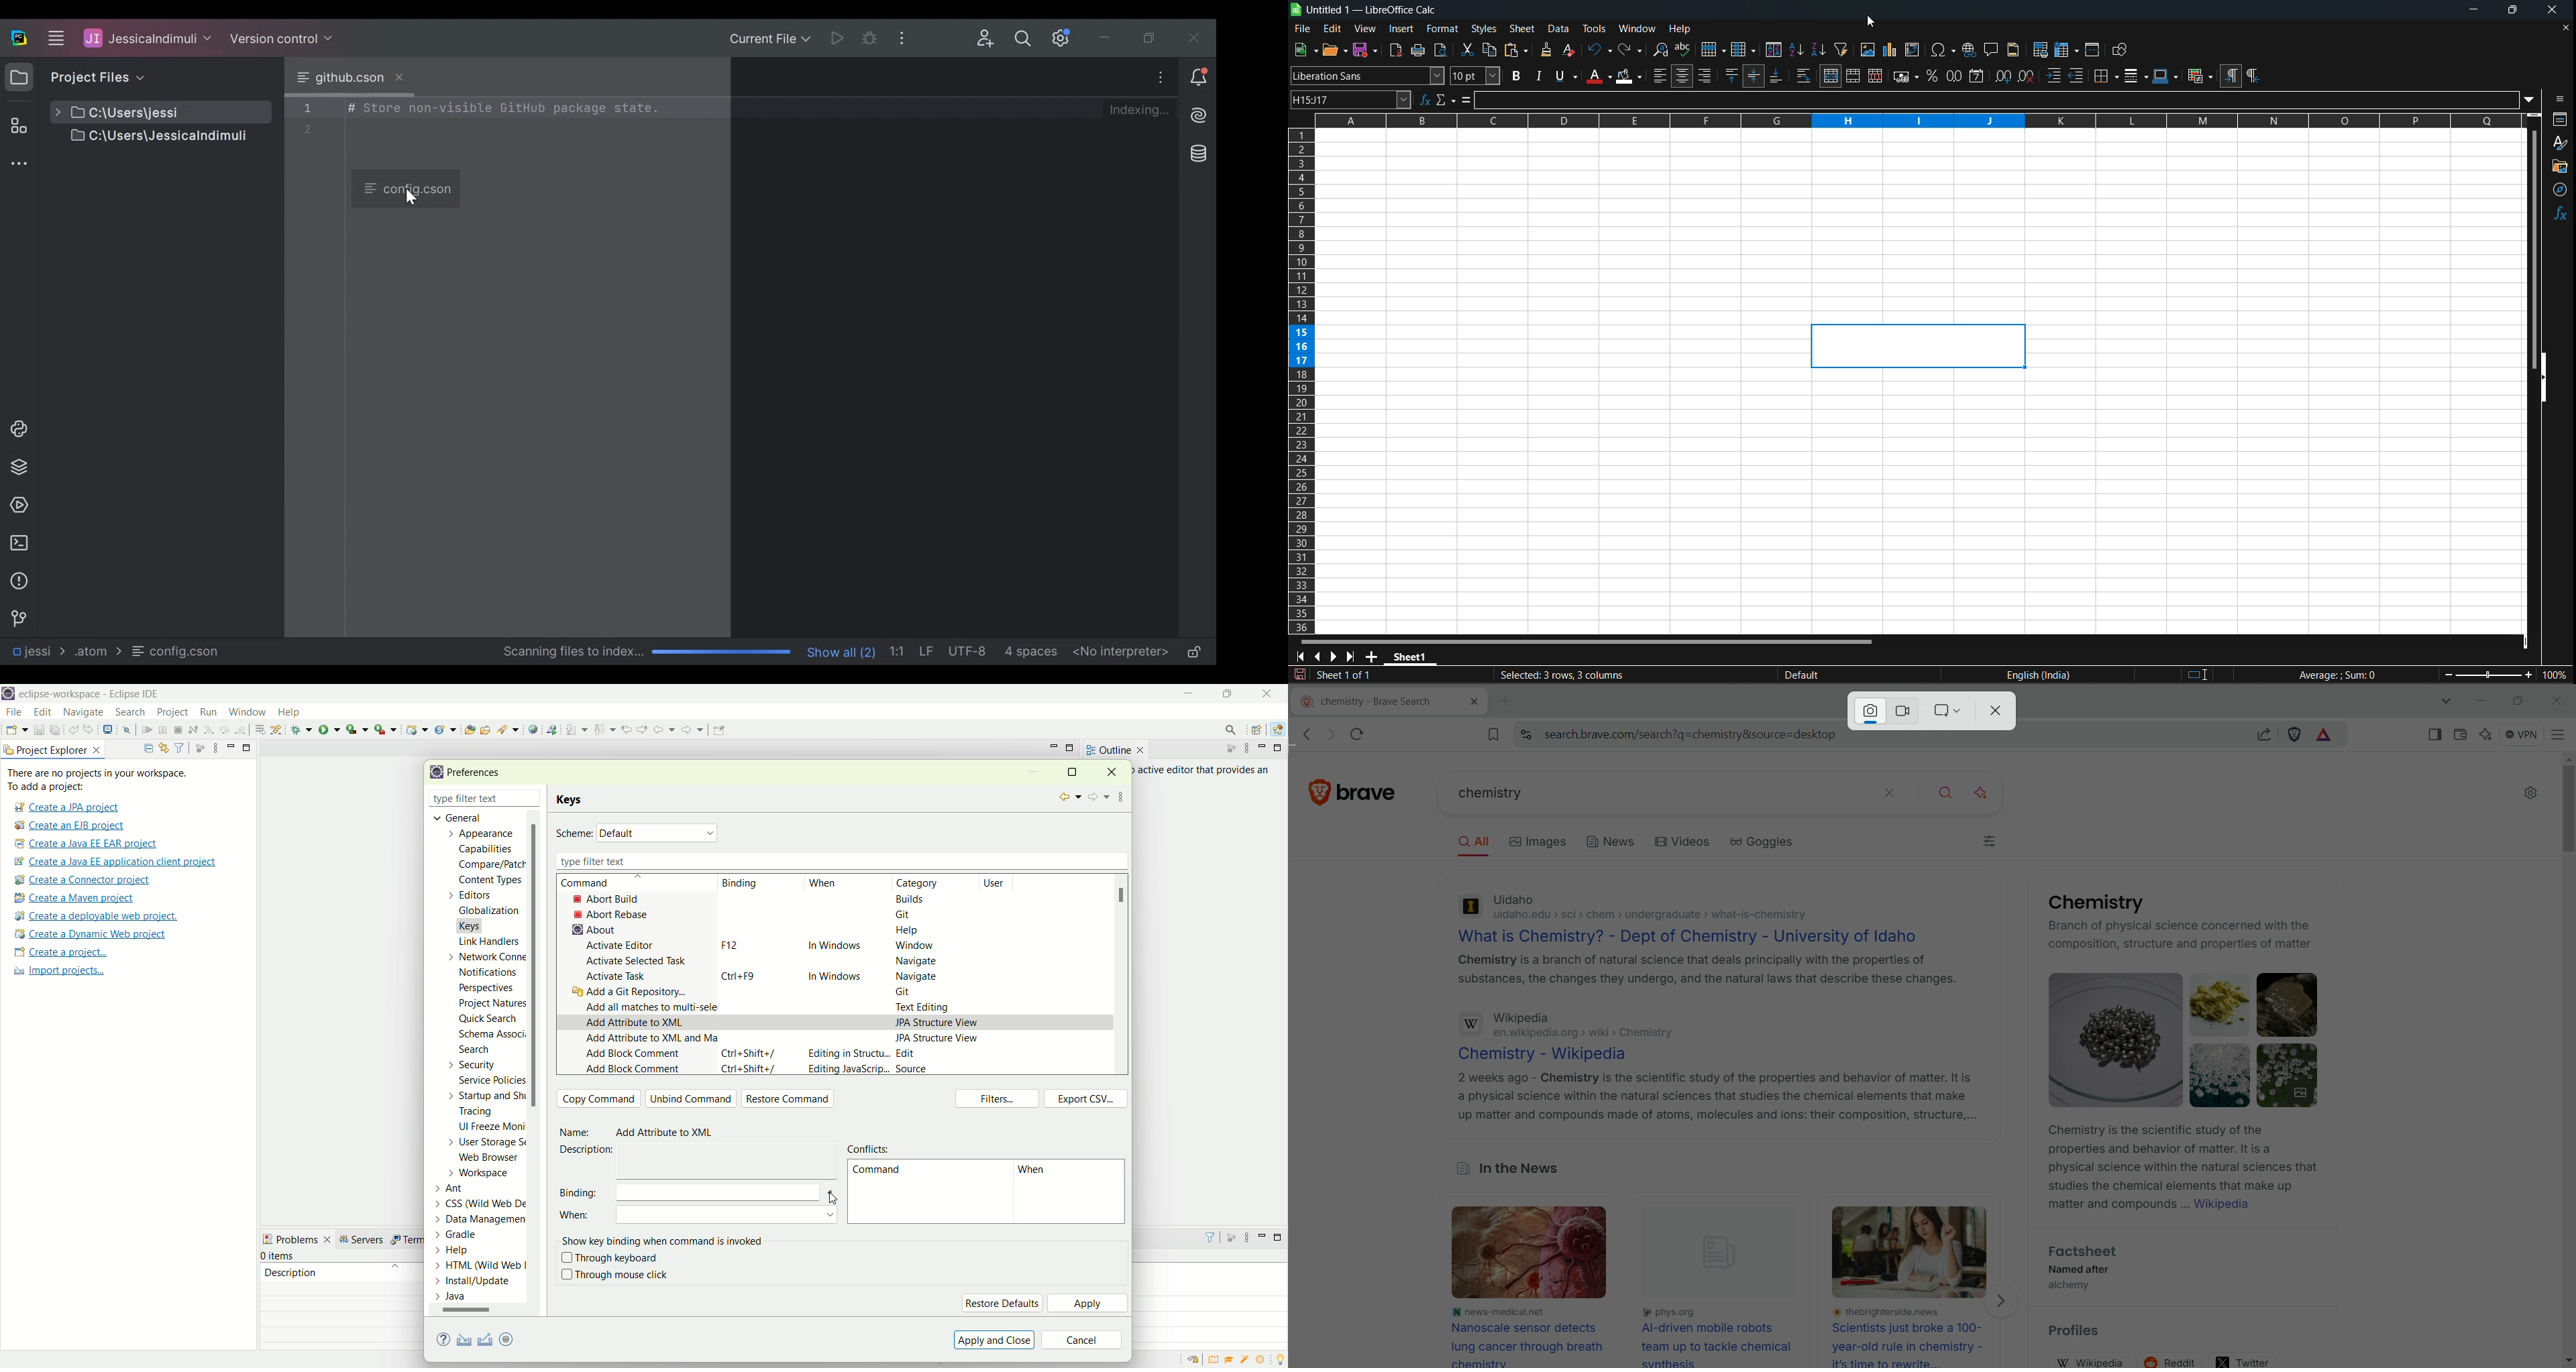  Describe the element at coordinates (659, 832) in the screenshot. I see `Default` at that location.